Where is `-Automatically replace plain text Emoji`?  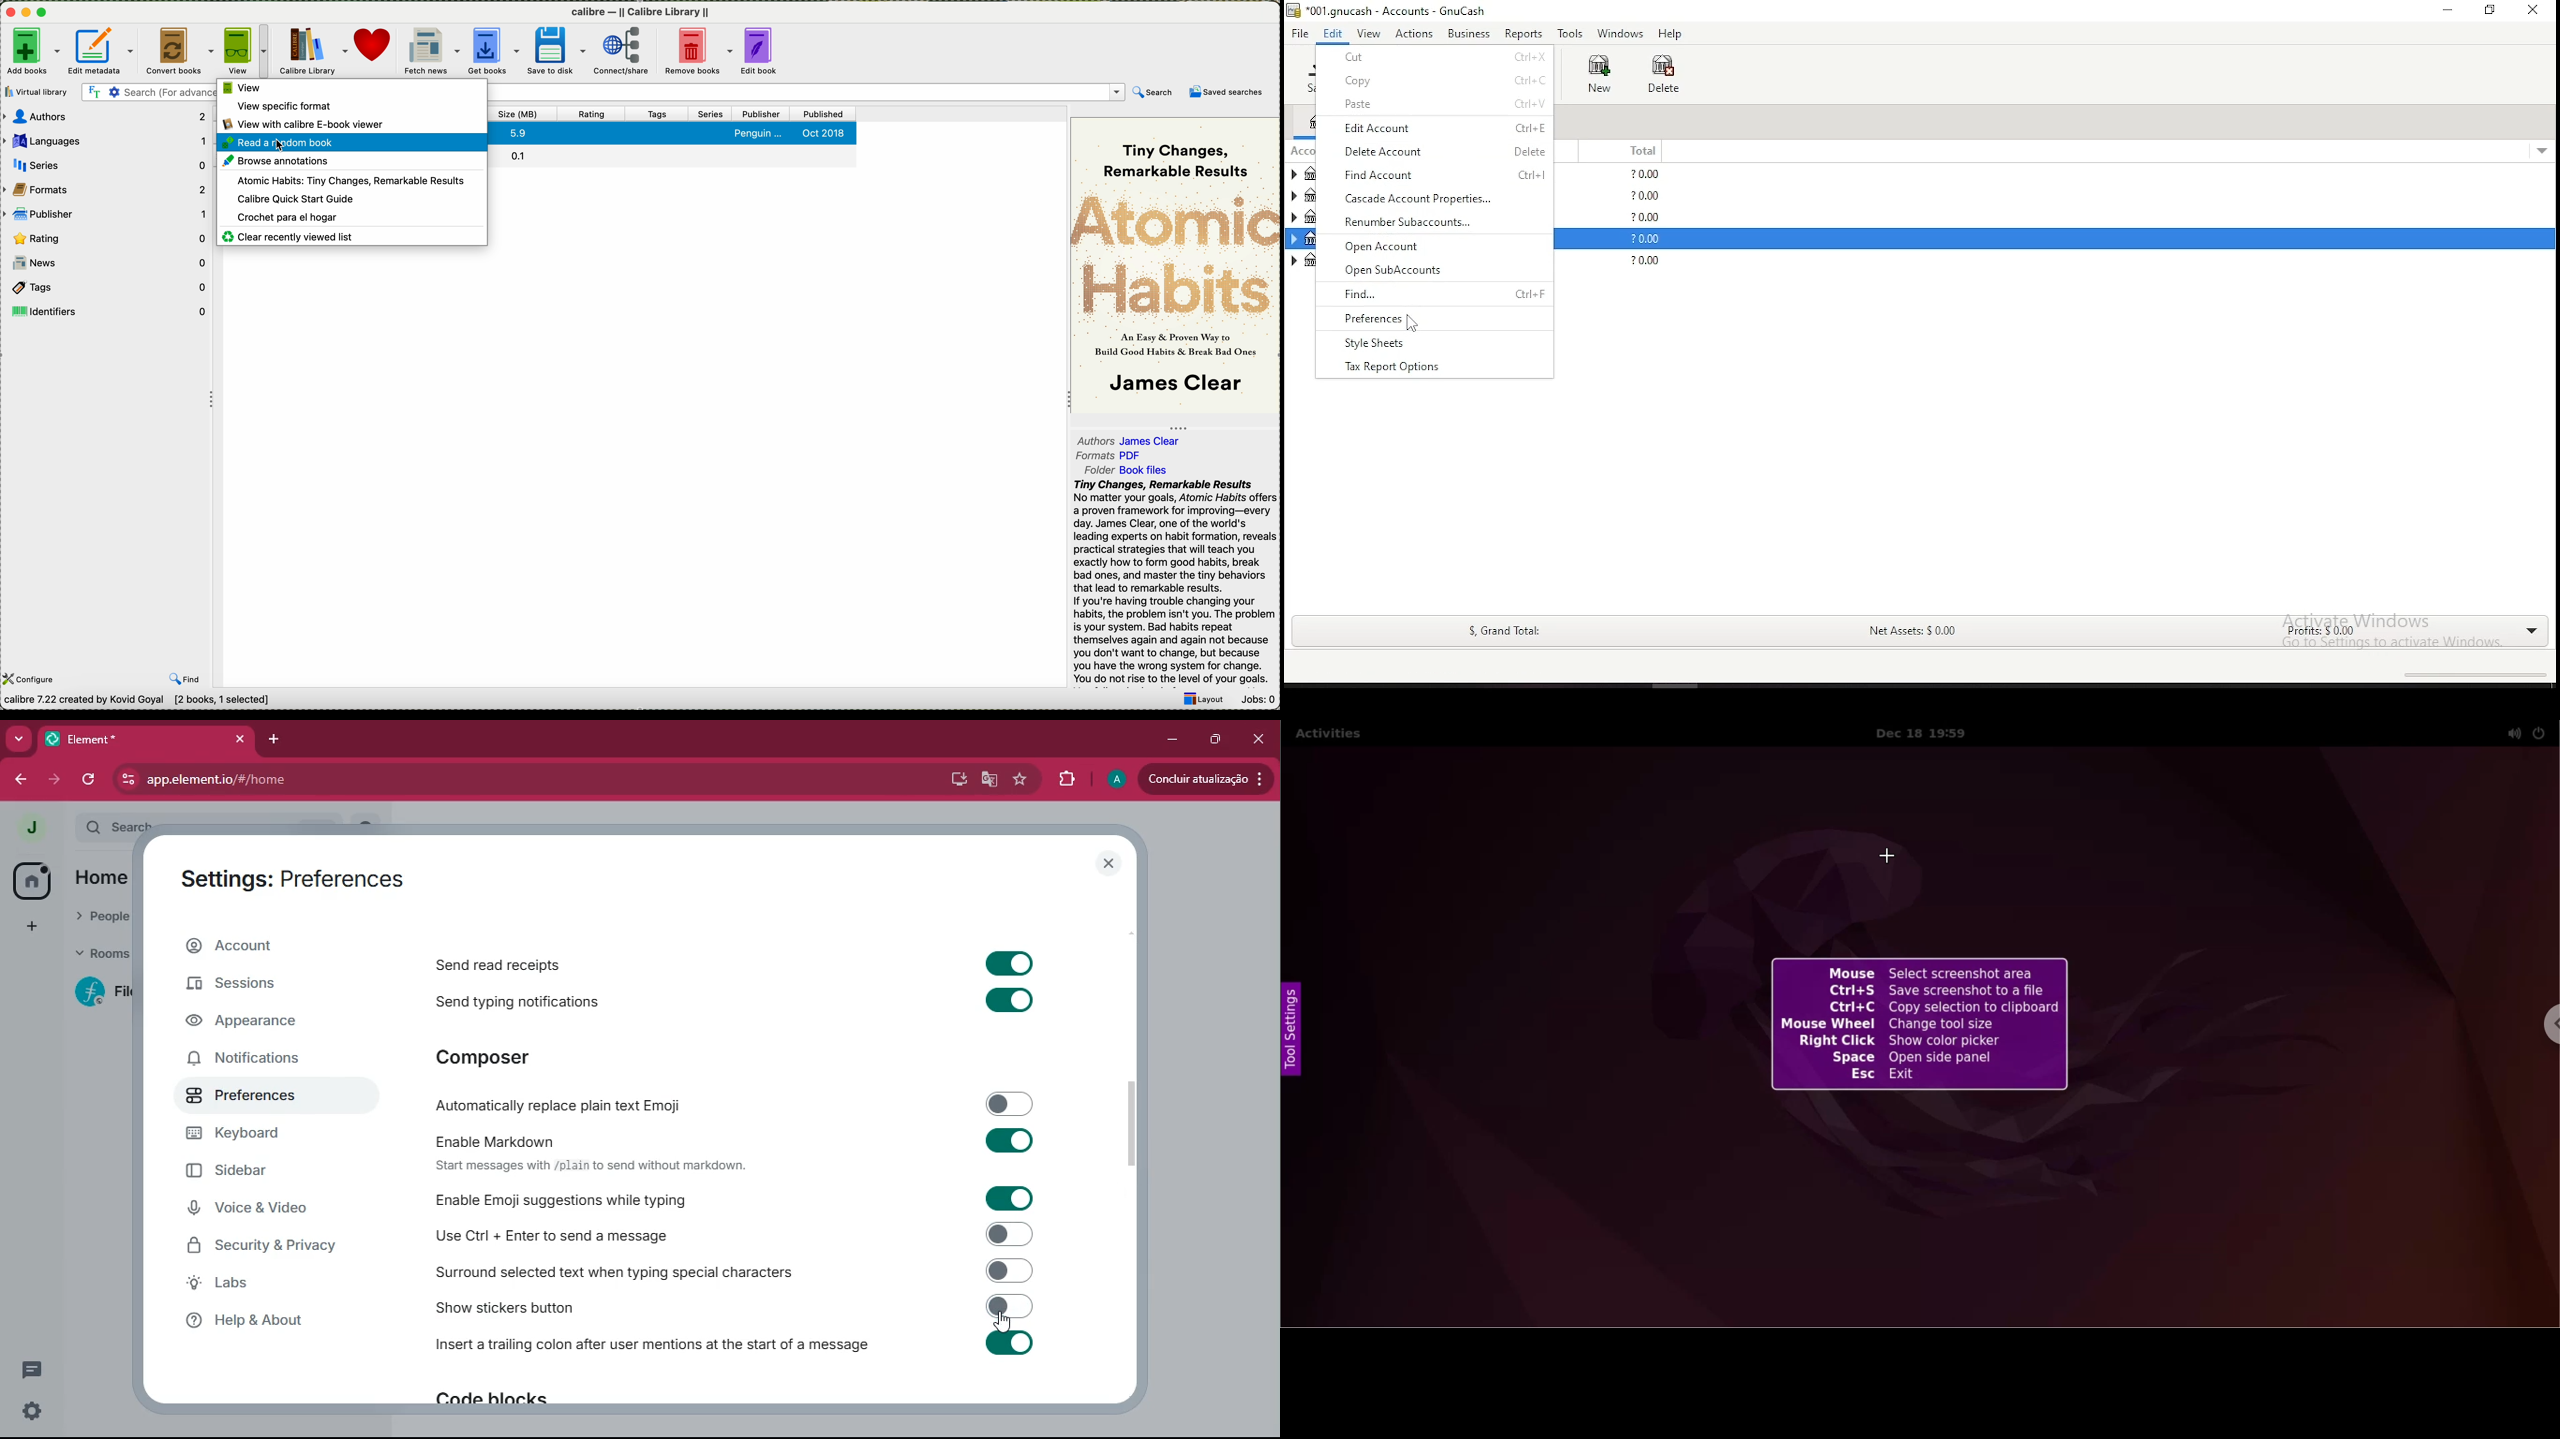
-Automatically replace plain text Emoji is located at coordinates (731, 1107).